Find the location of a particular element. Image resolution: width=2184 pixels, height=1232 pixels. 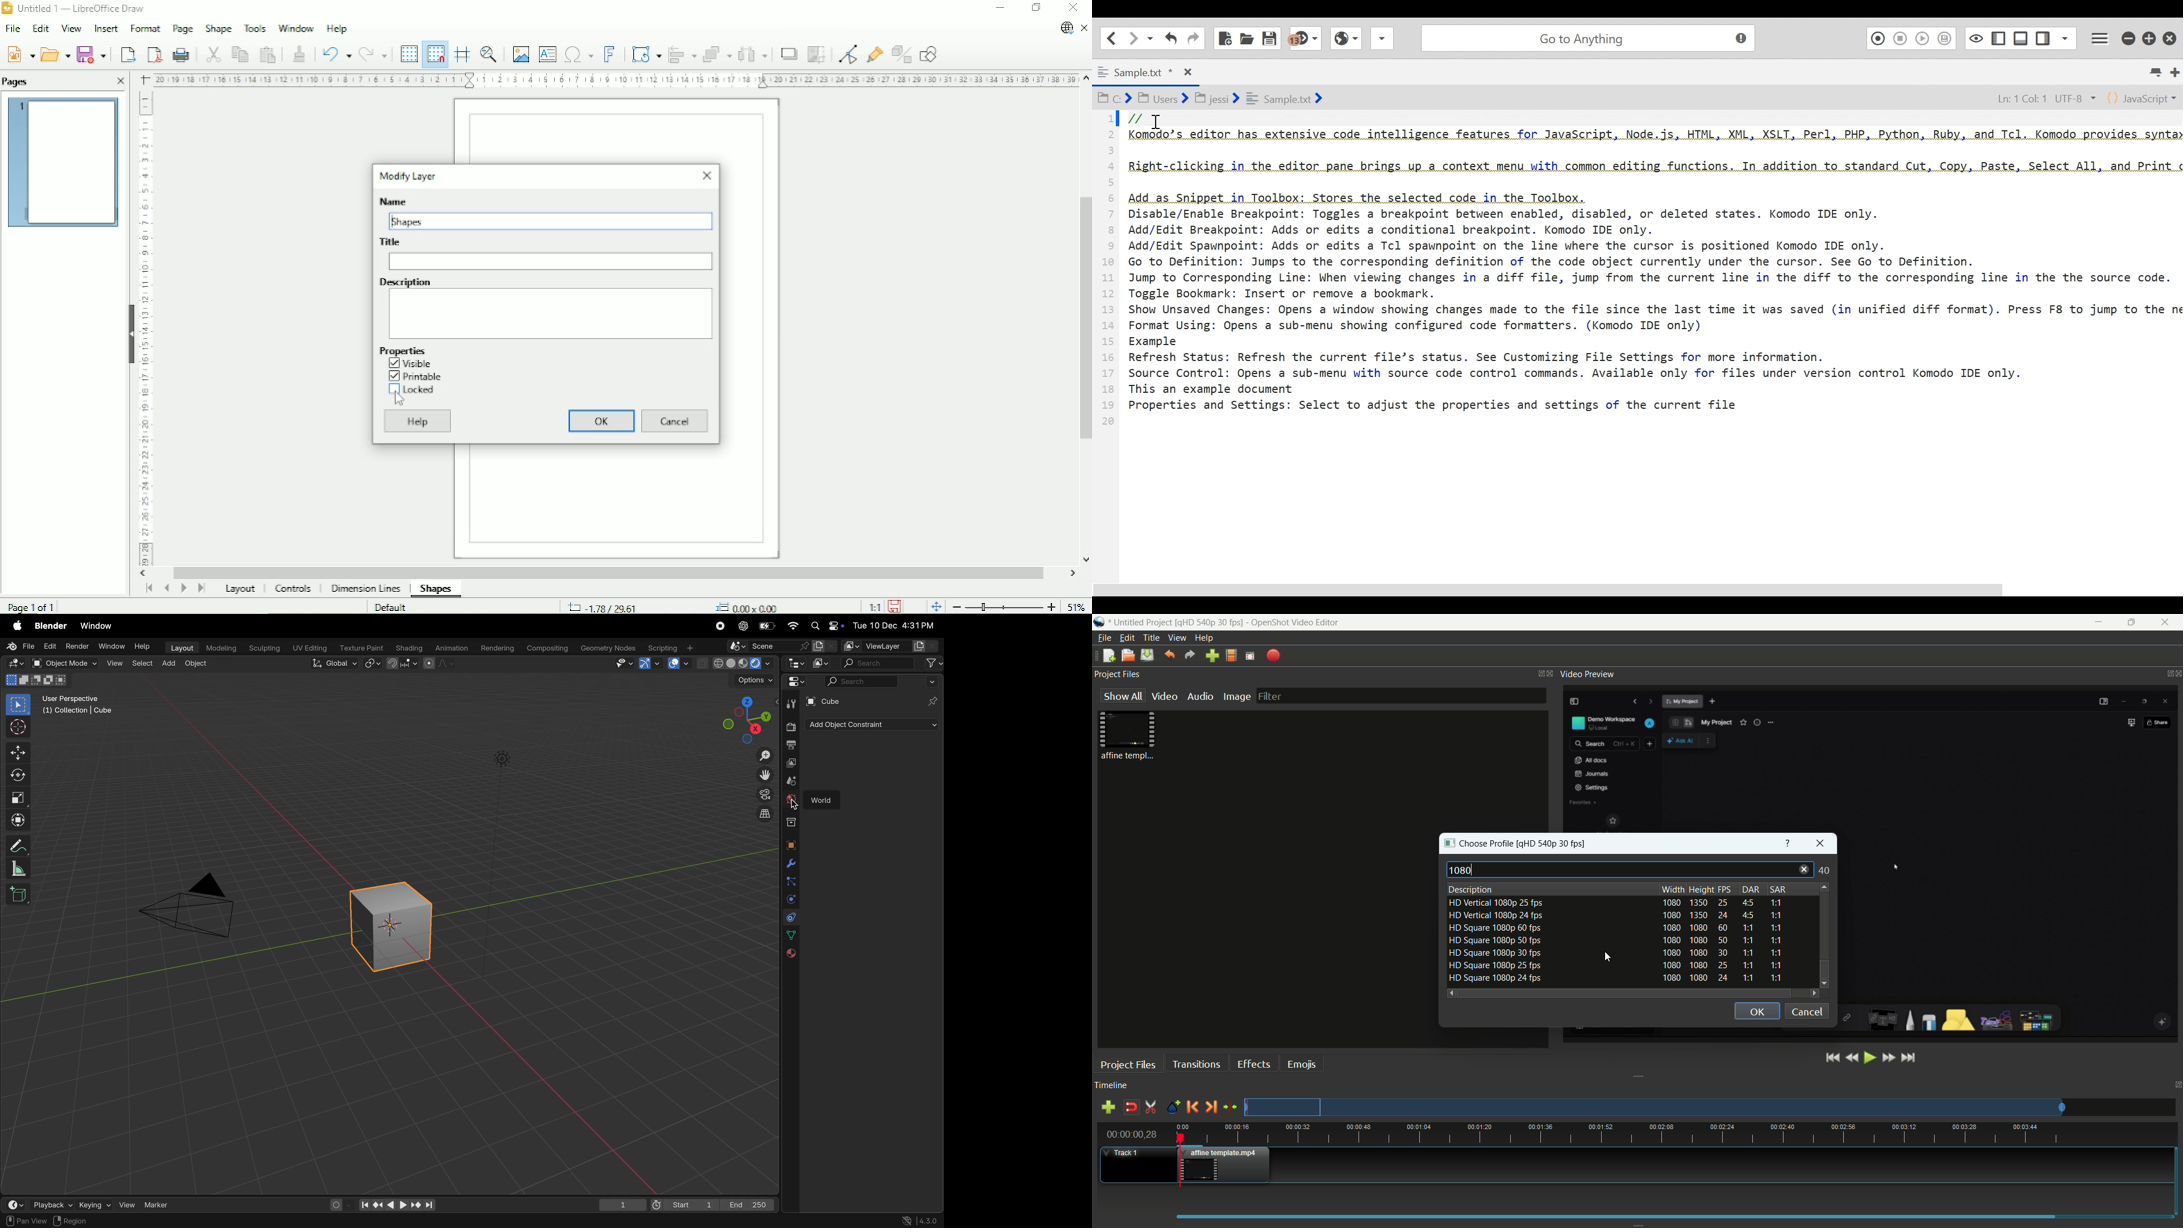

0.00x0.00 is located at coordinates (745, 606).